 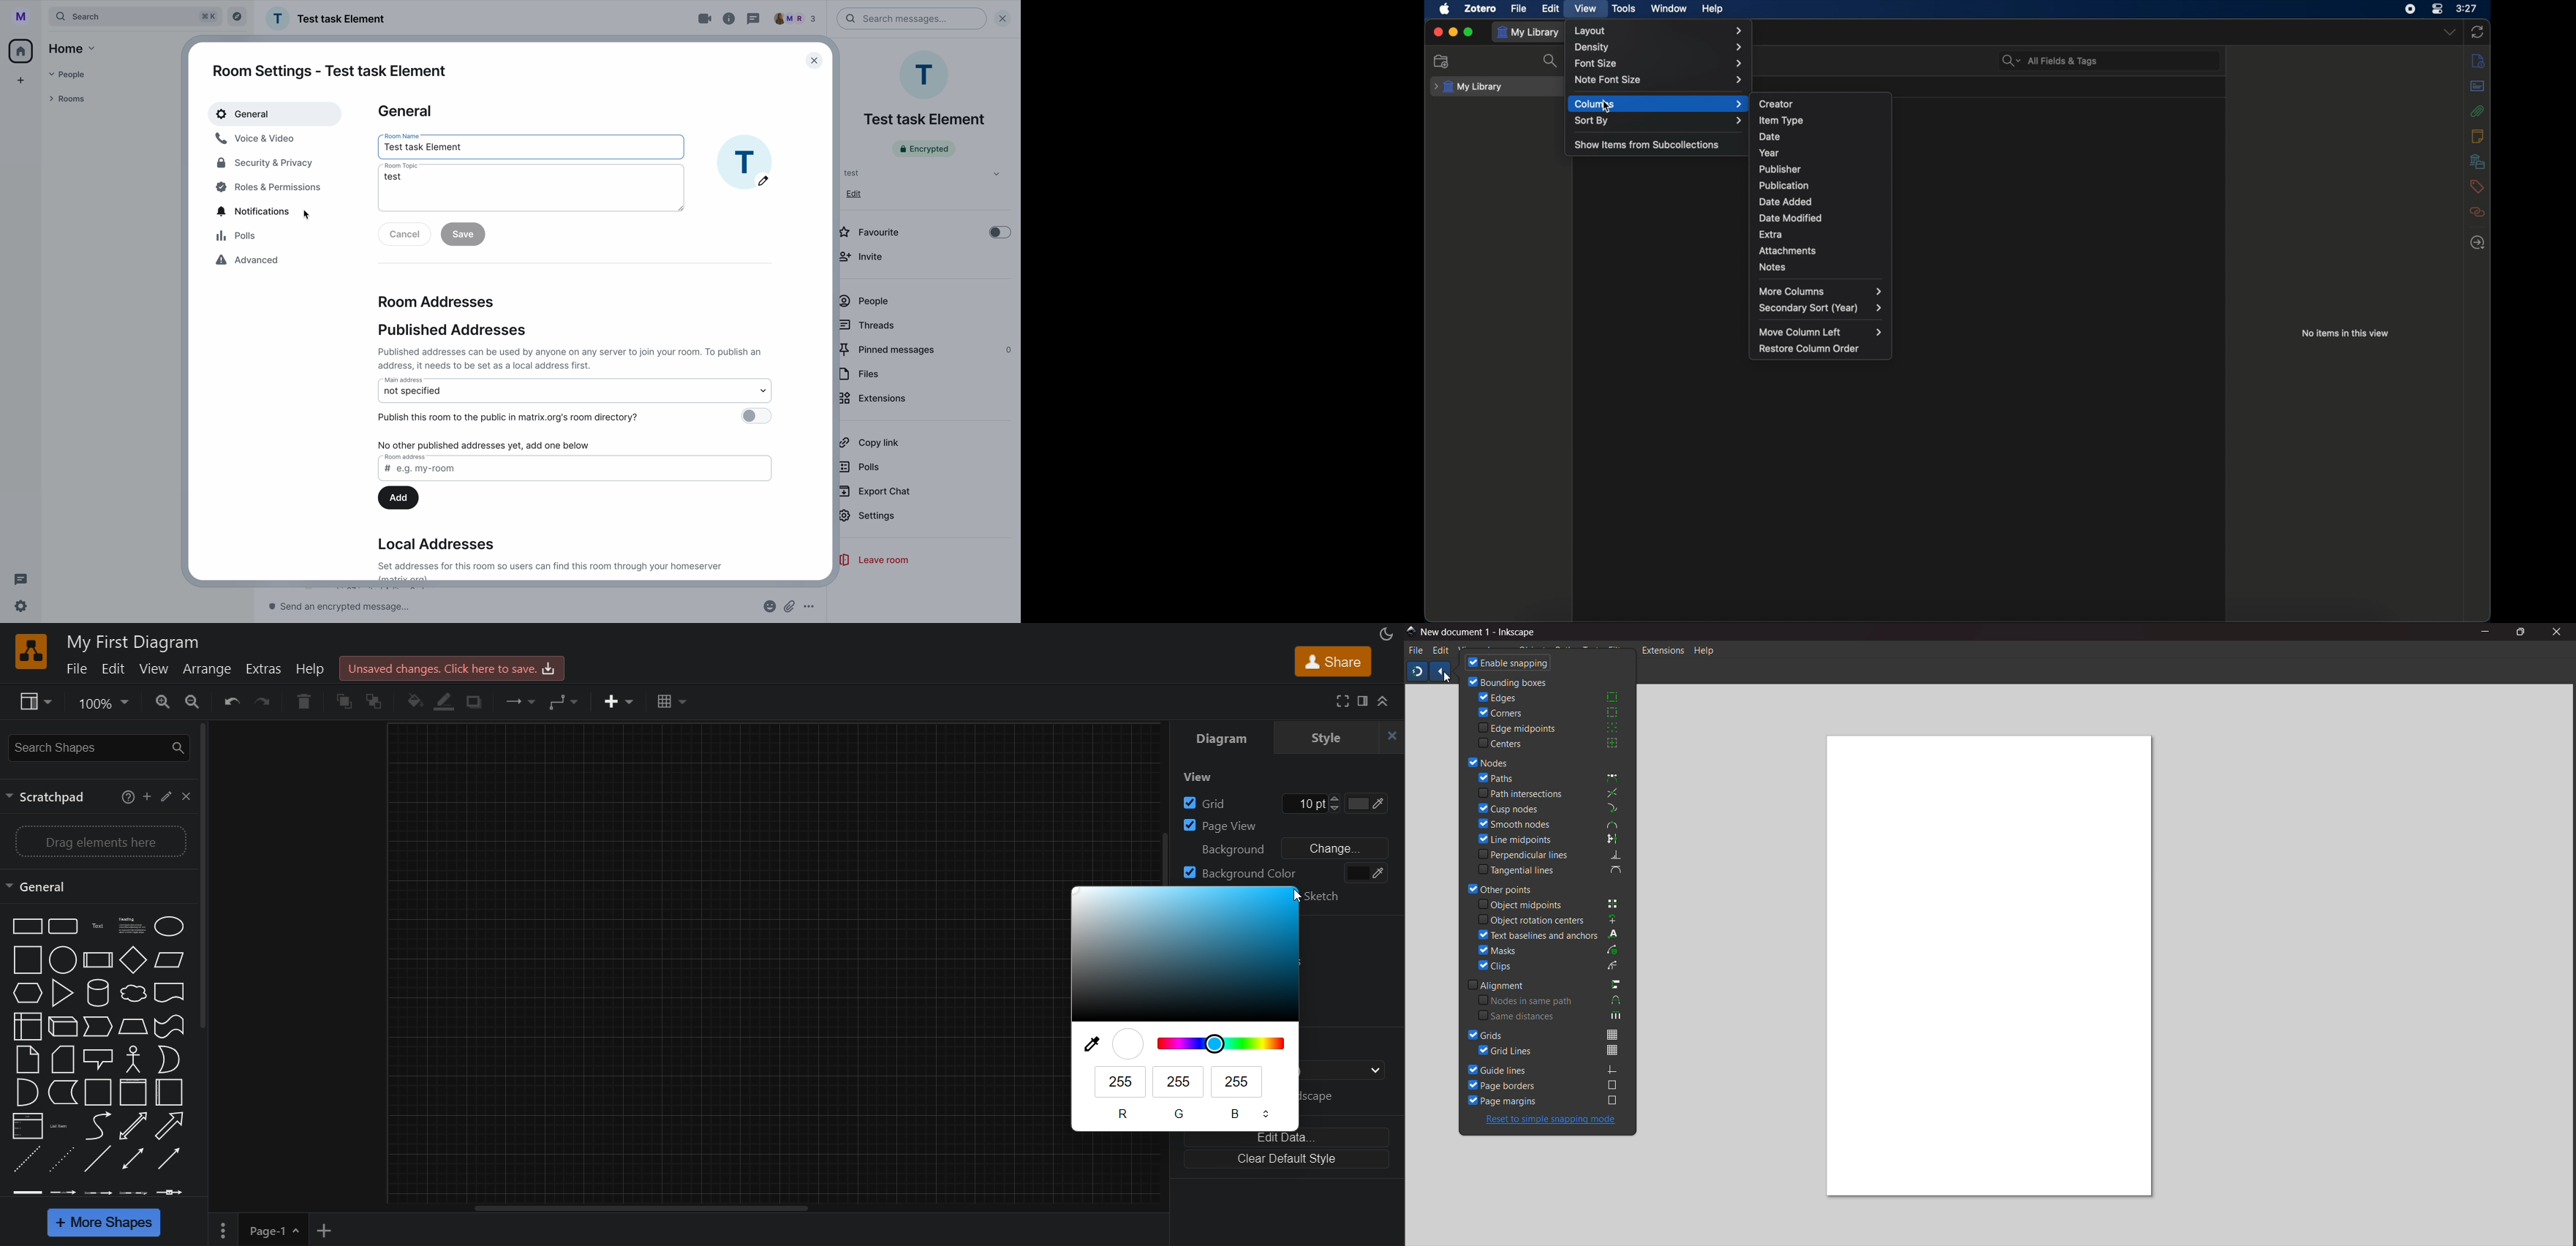 What do you see at coordinates (673, 703) in the screenshot?
I see `table` at bounding box center [673, 703].